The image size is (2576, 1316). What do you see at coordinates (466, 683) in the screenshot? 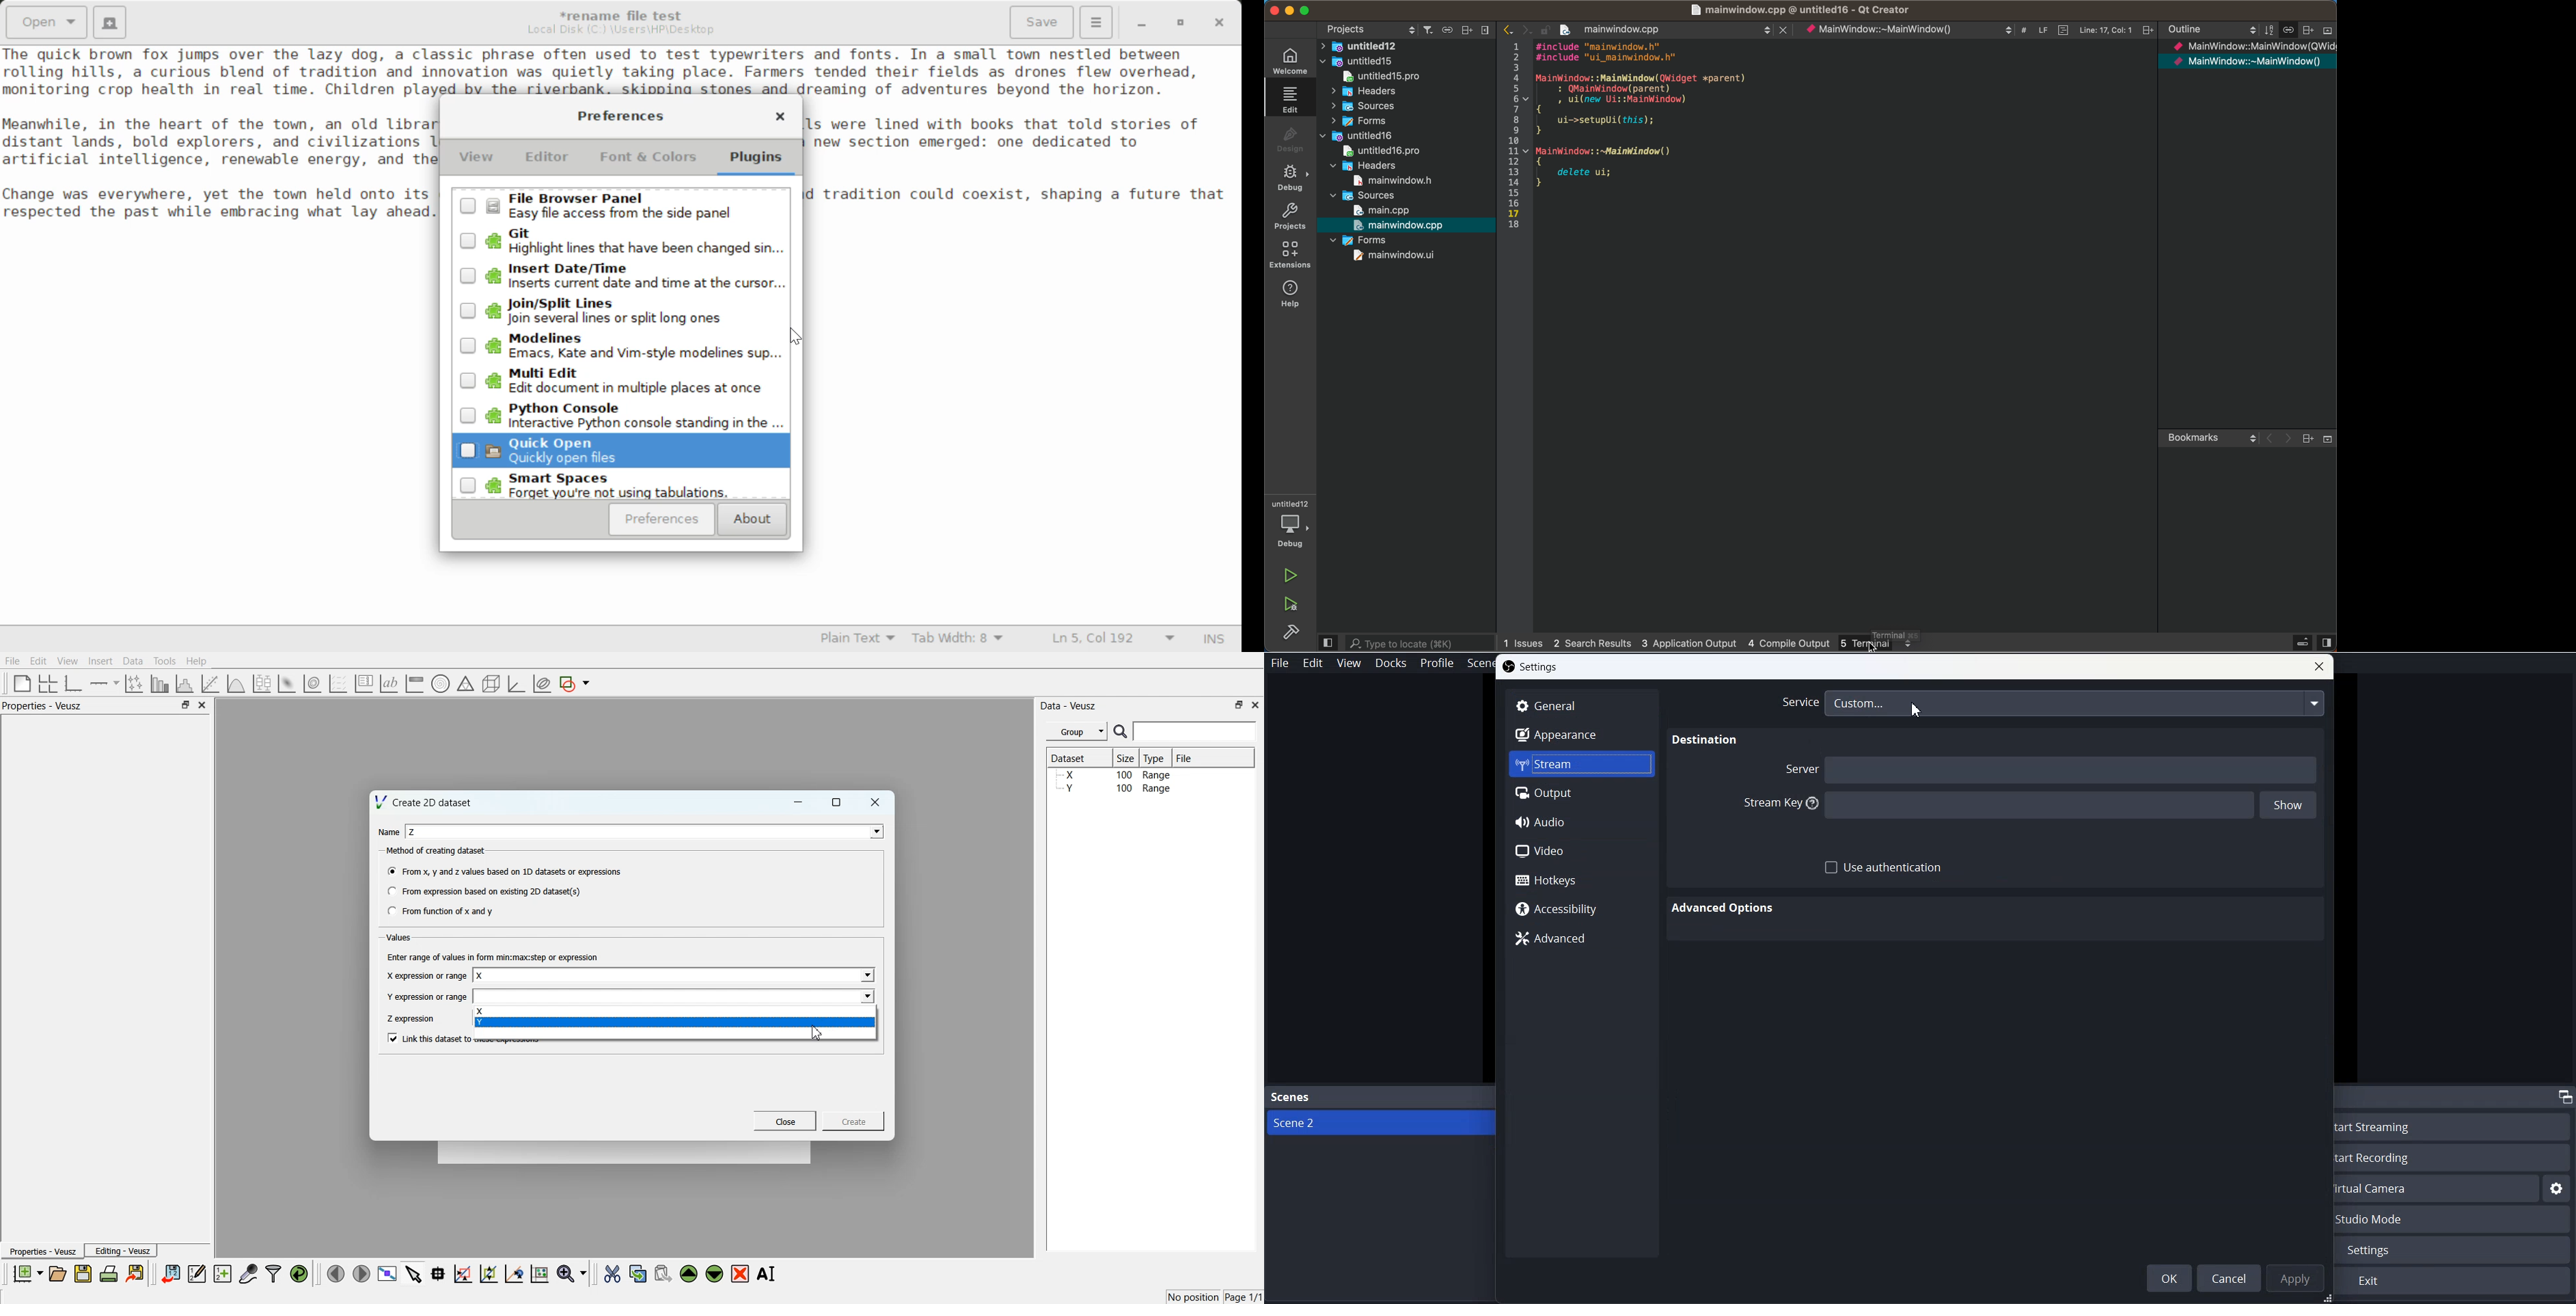
I see `Ternary Graph` at bounding box center [466, 683].